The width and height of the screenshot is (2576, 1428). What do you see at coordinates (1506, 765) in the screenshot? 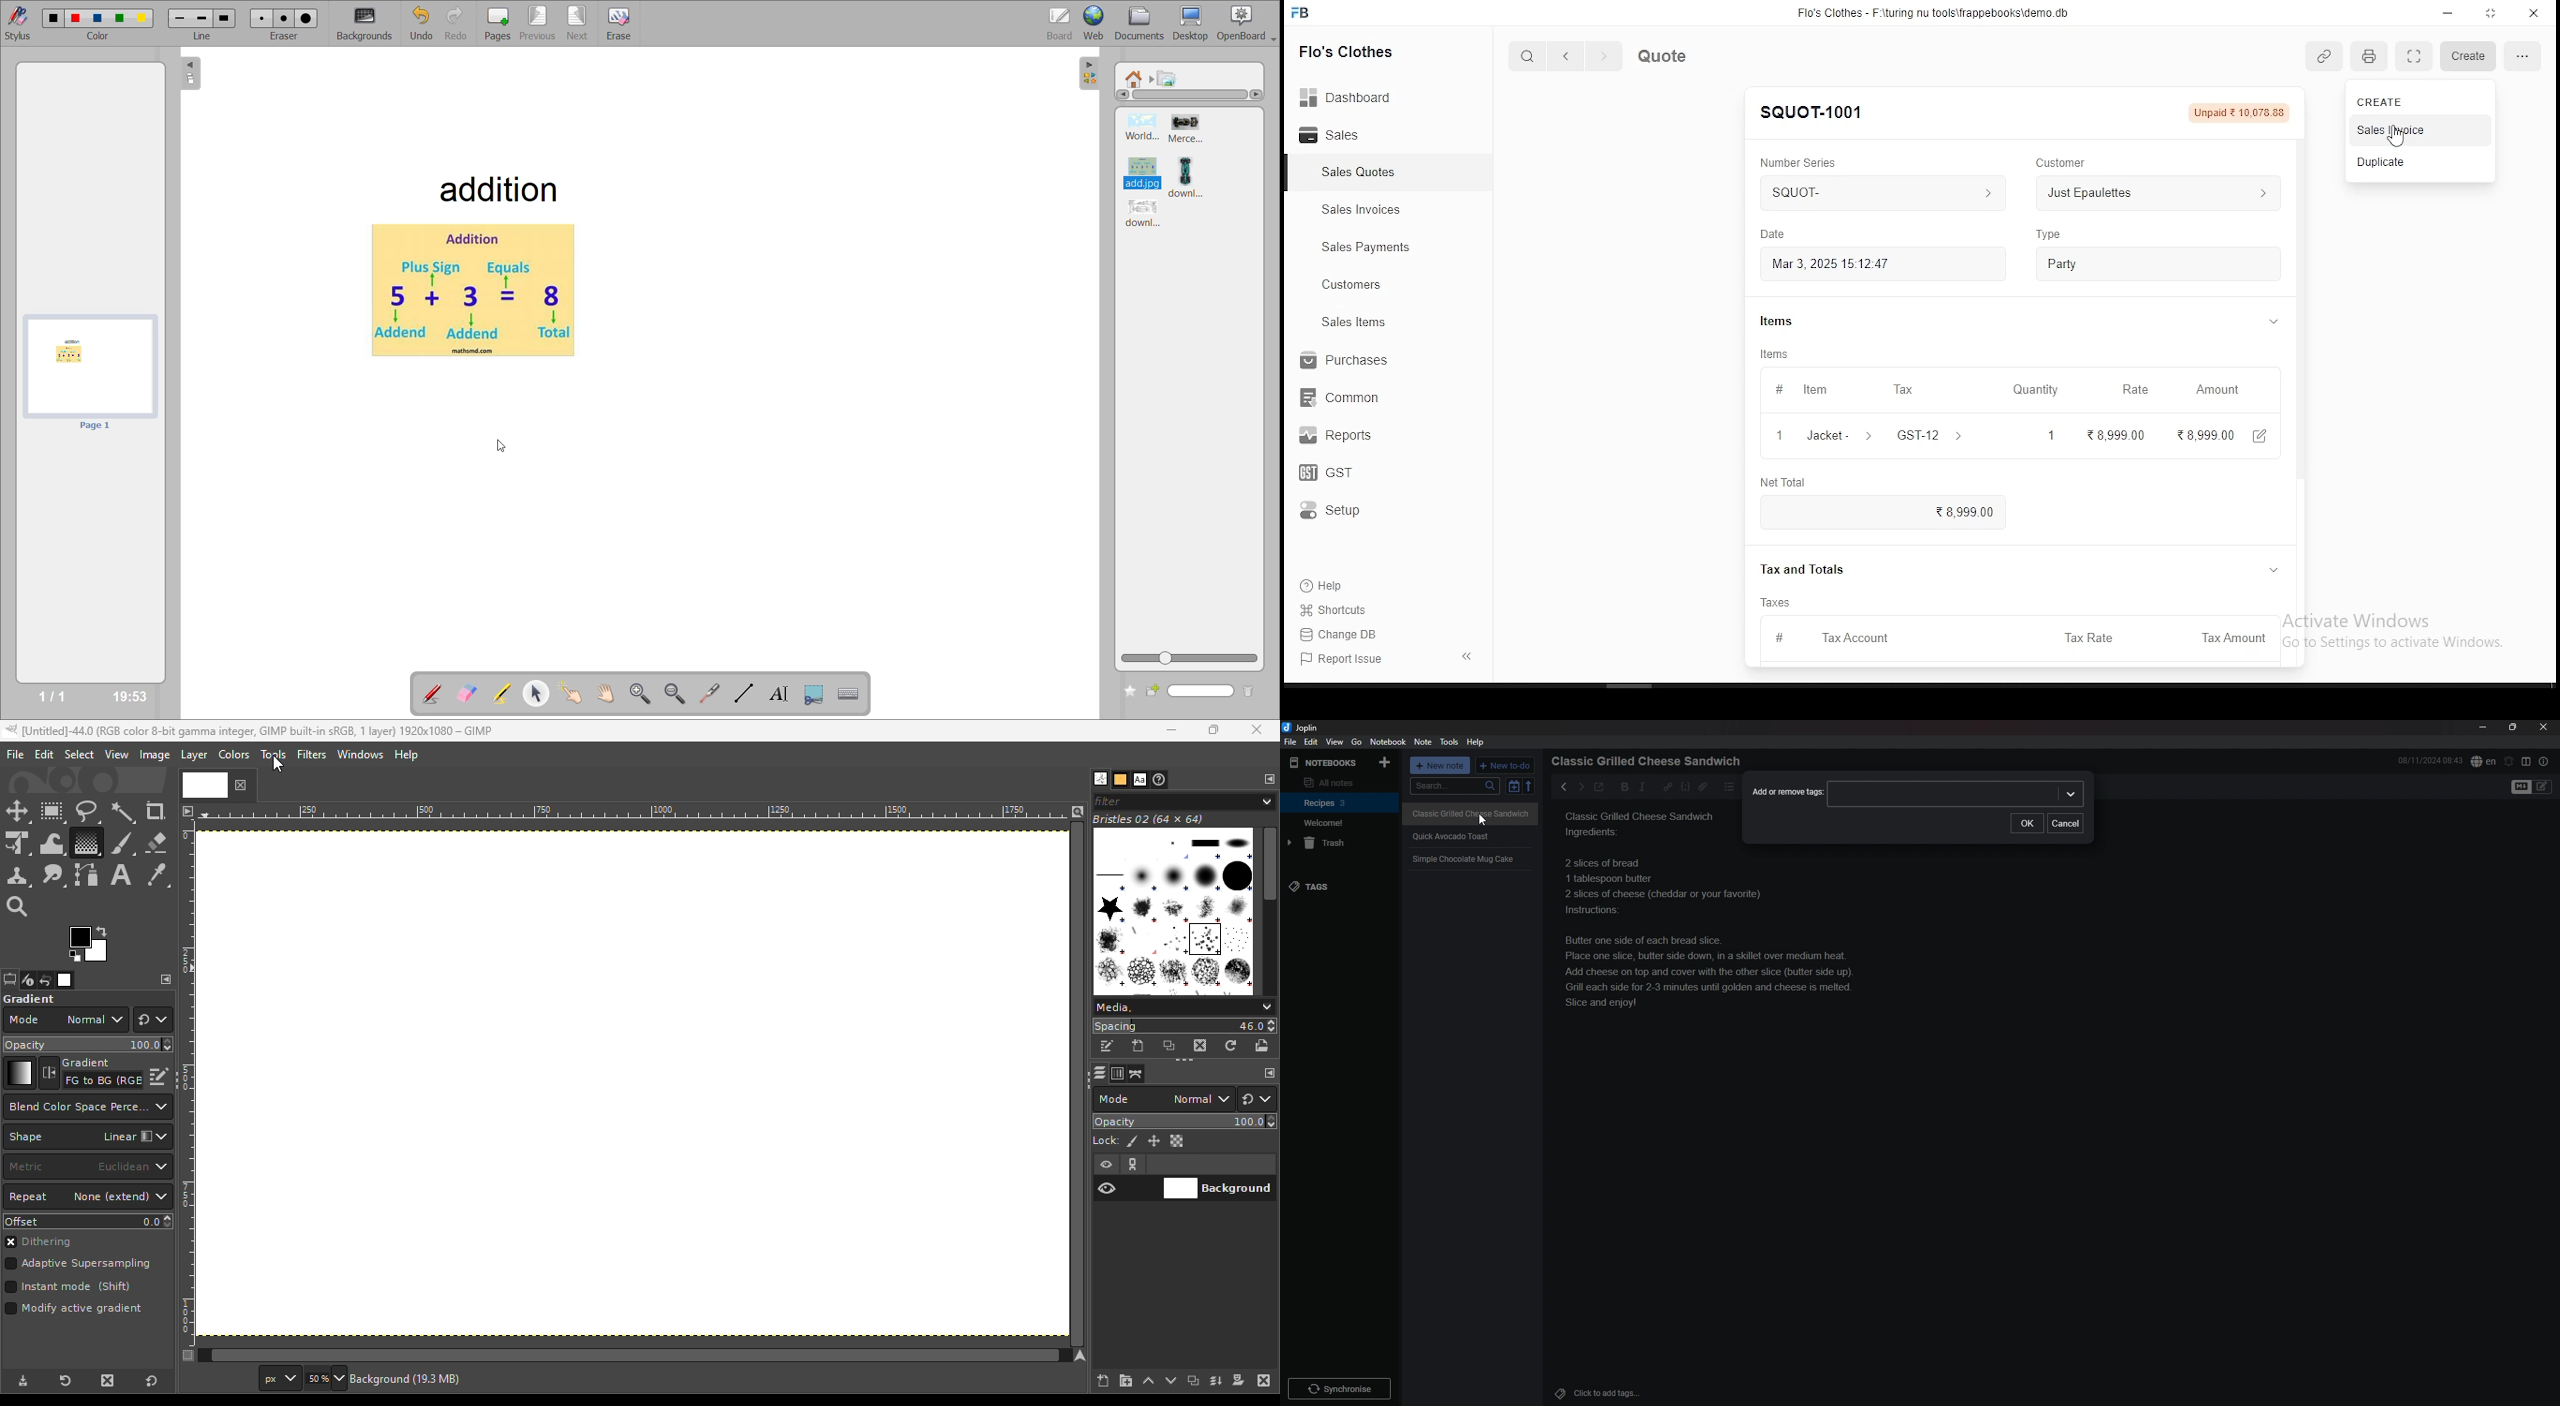
I see `new todo` at bounding box center [1506, 765].